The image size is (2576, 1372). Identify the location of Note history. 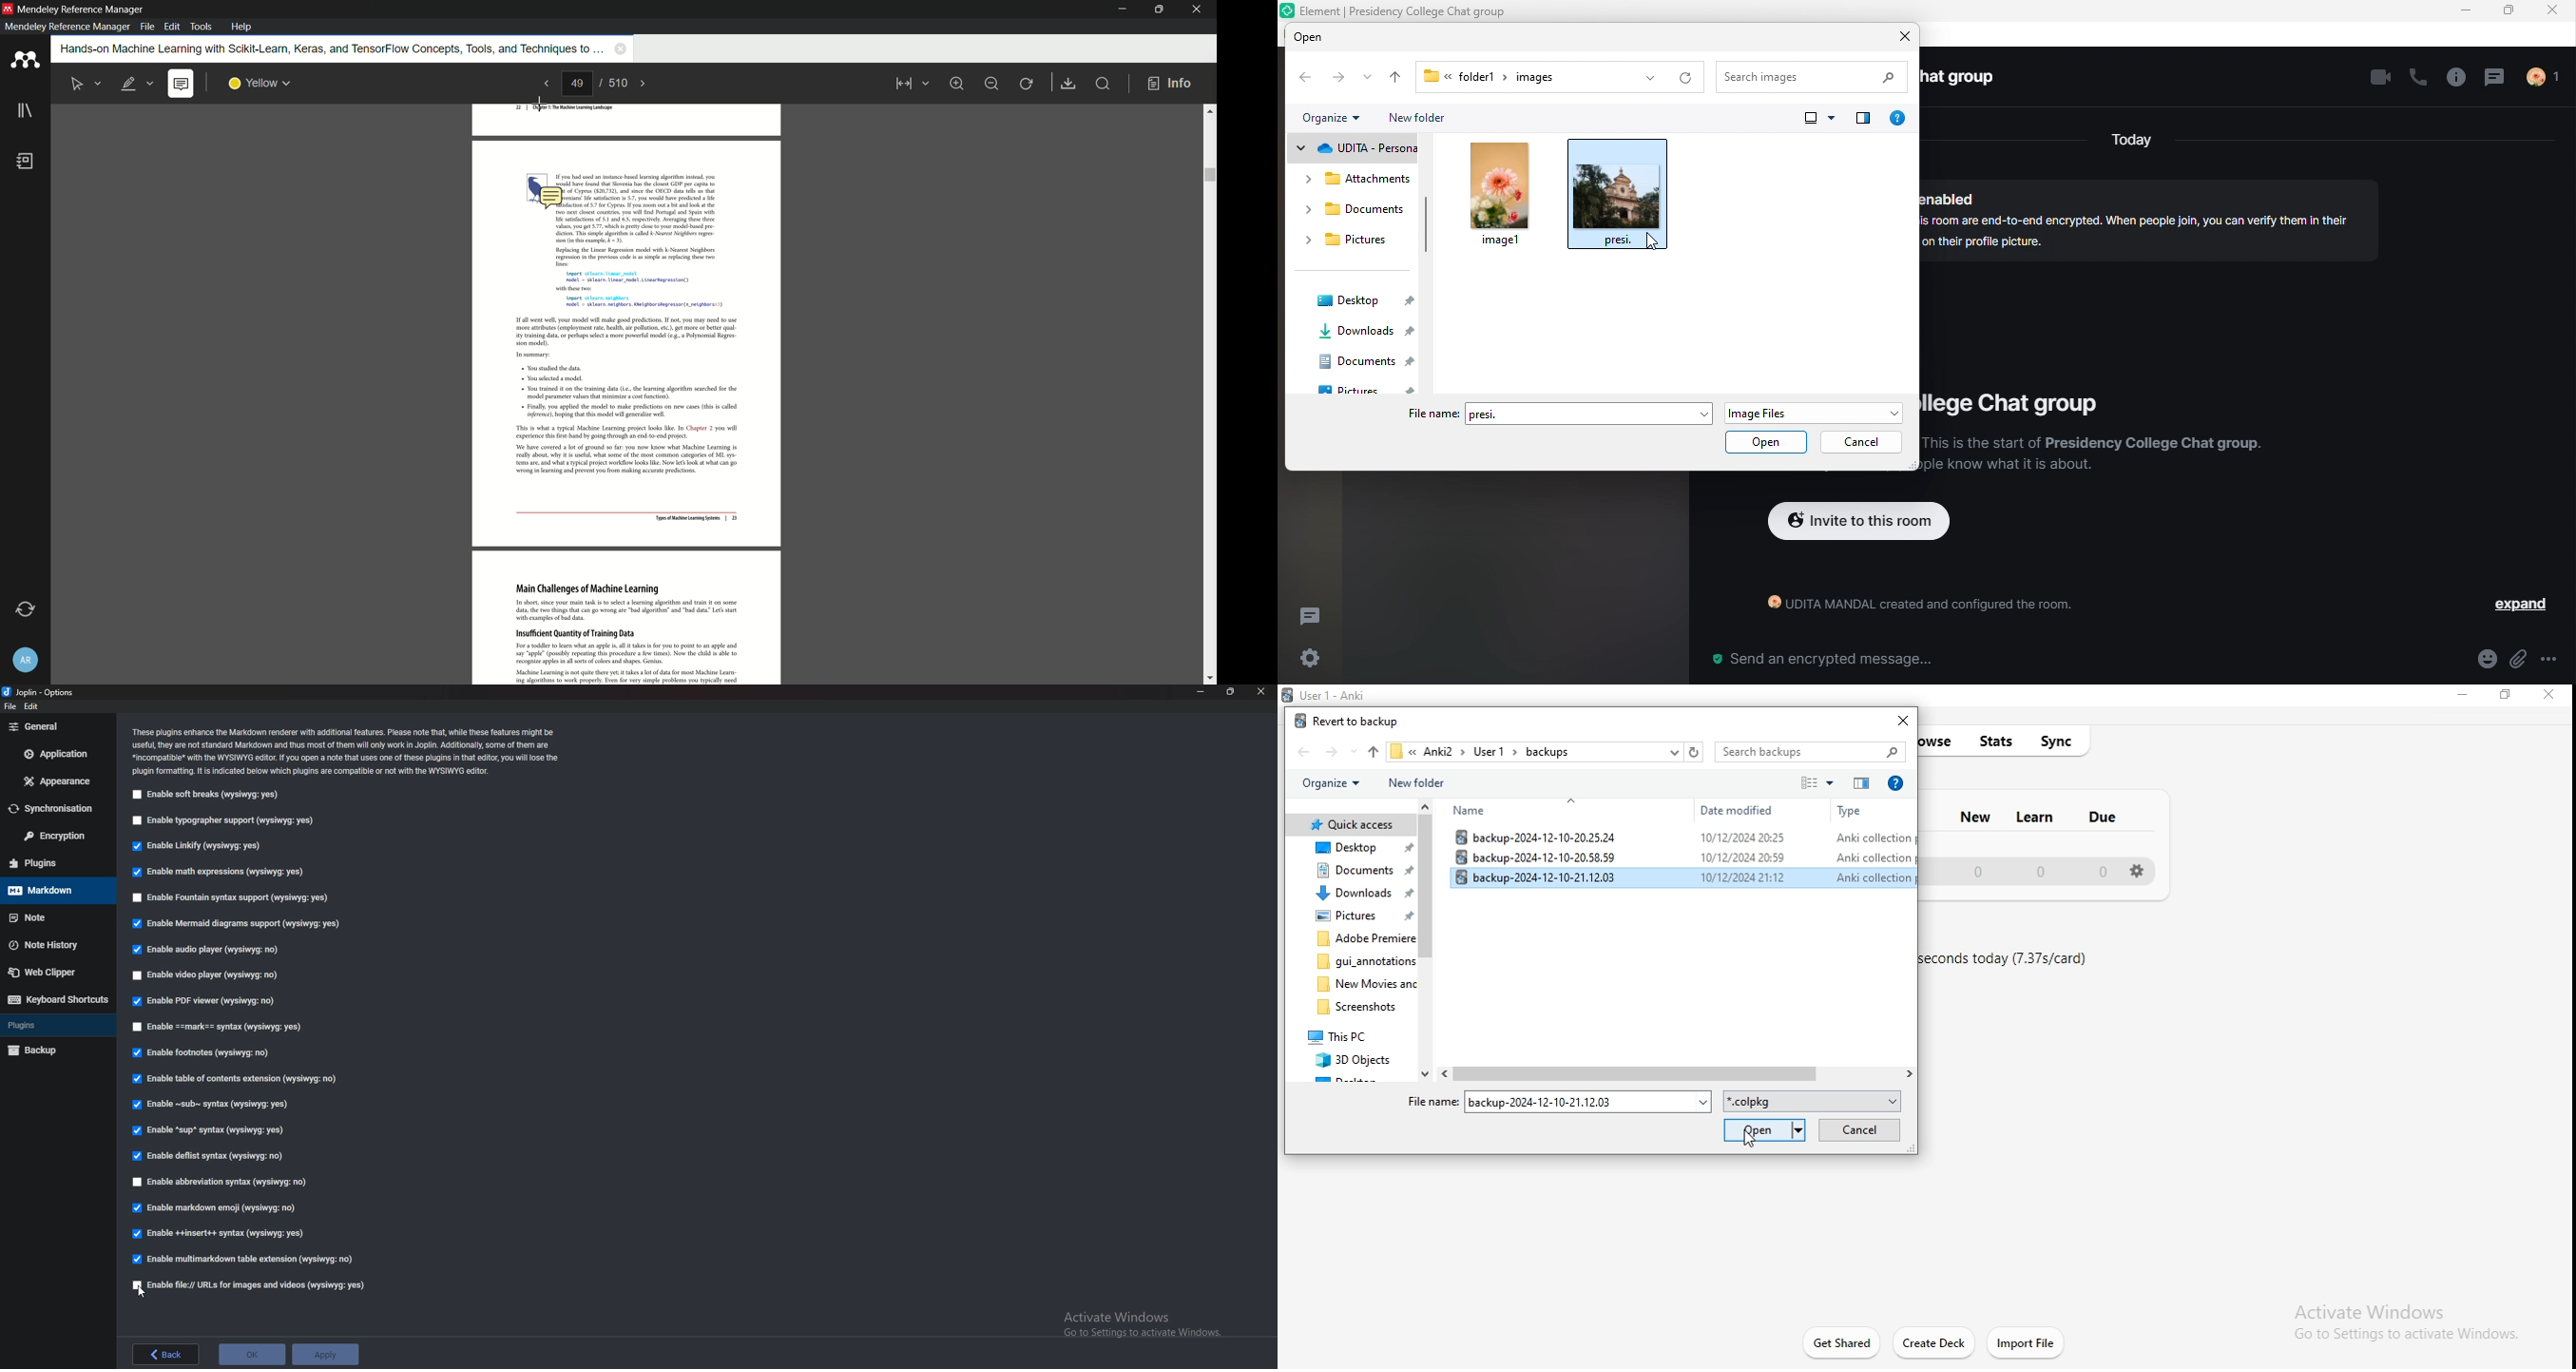
(51, 945).